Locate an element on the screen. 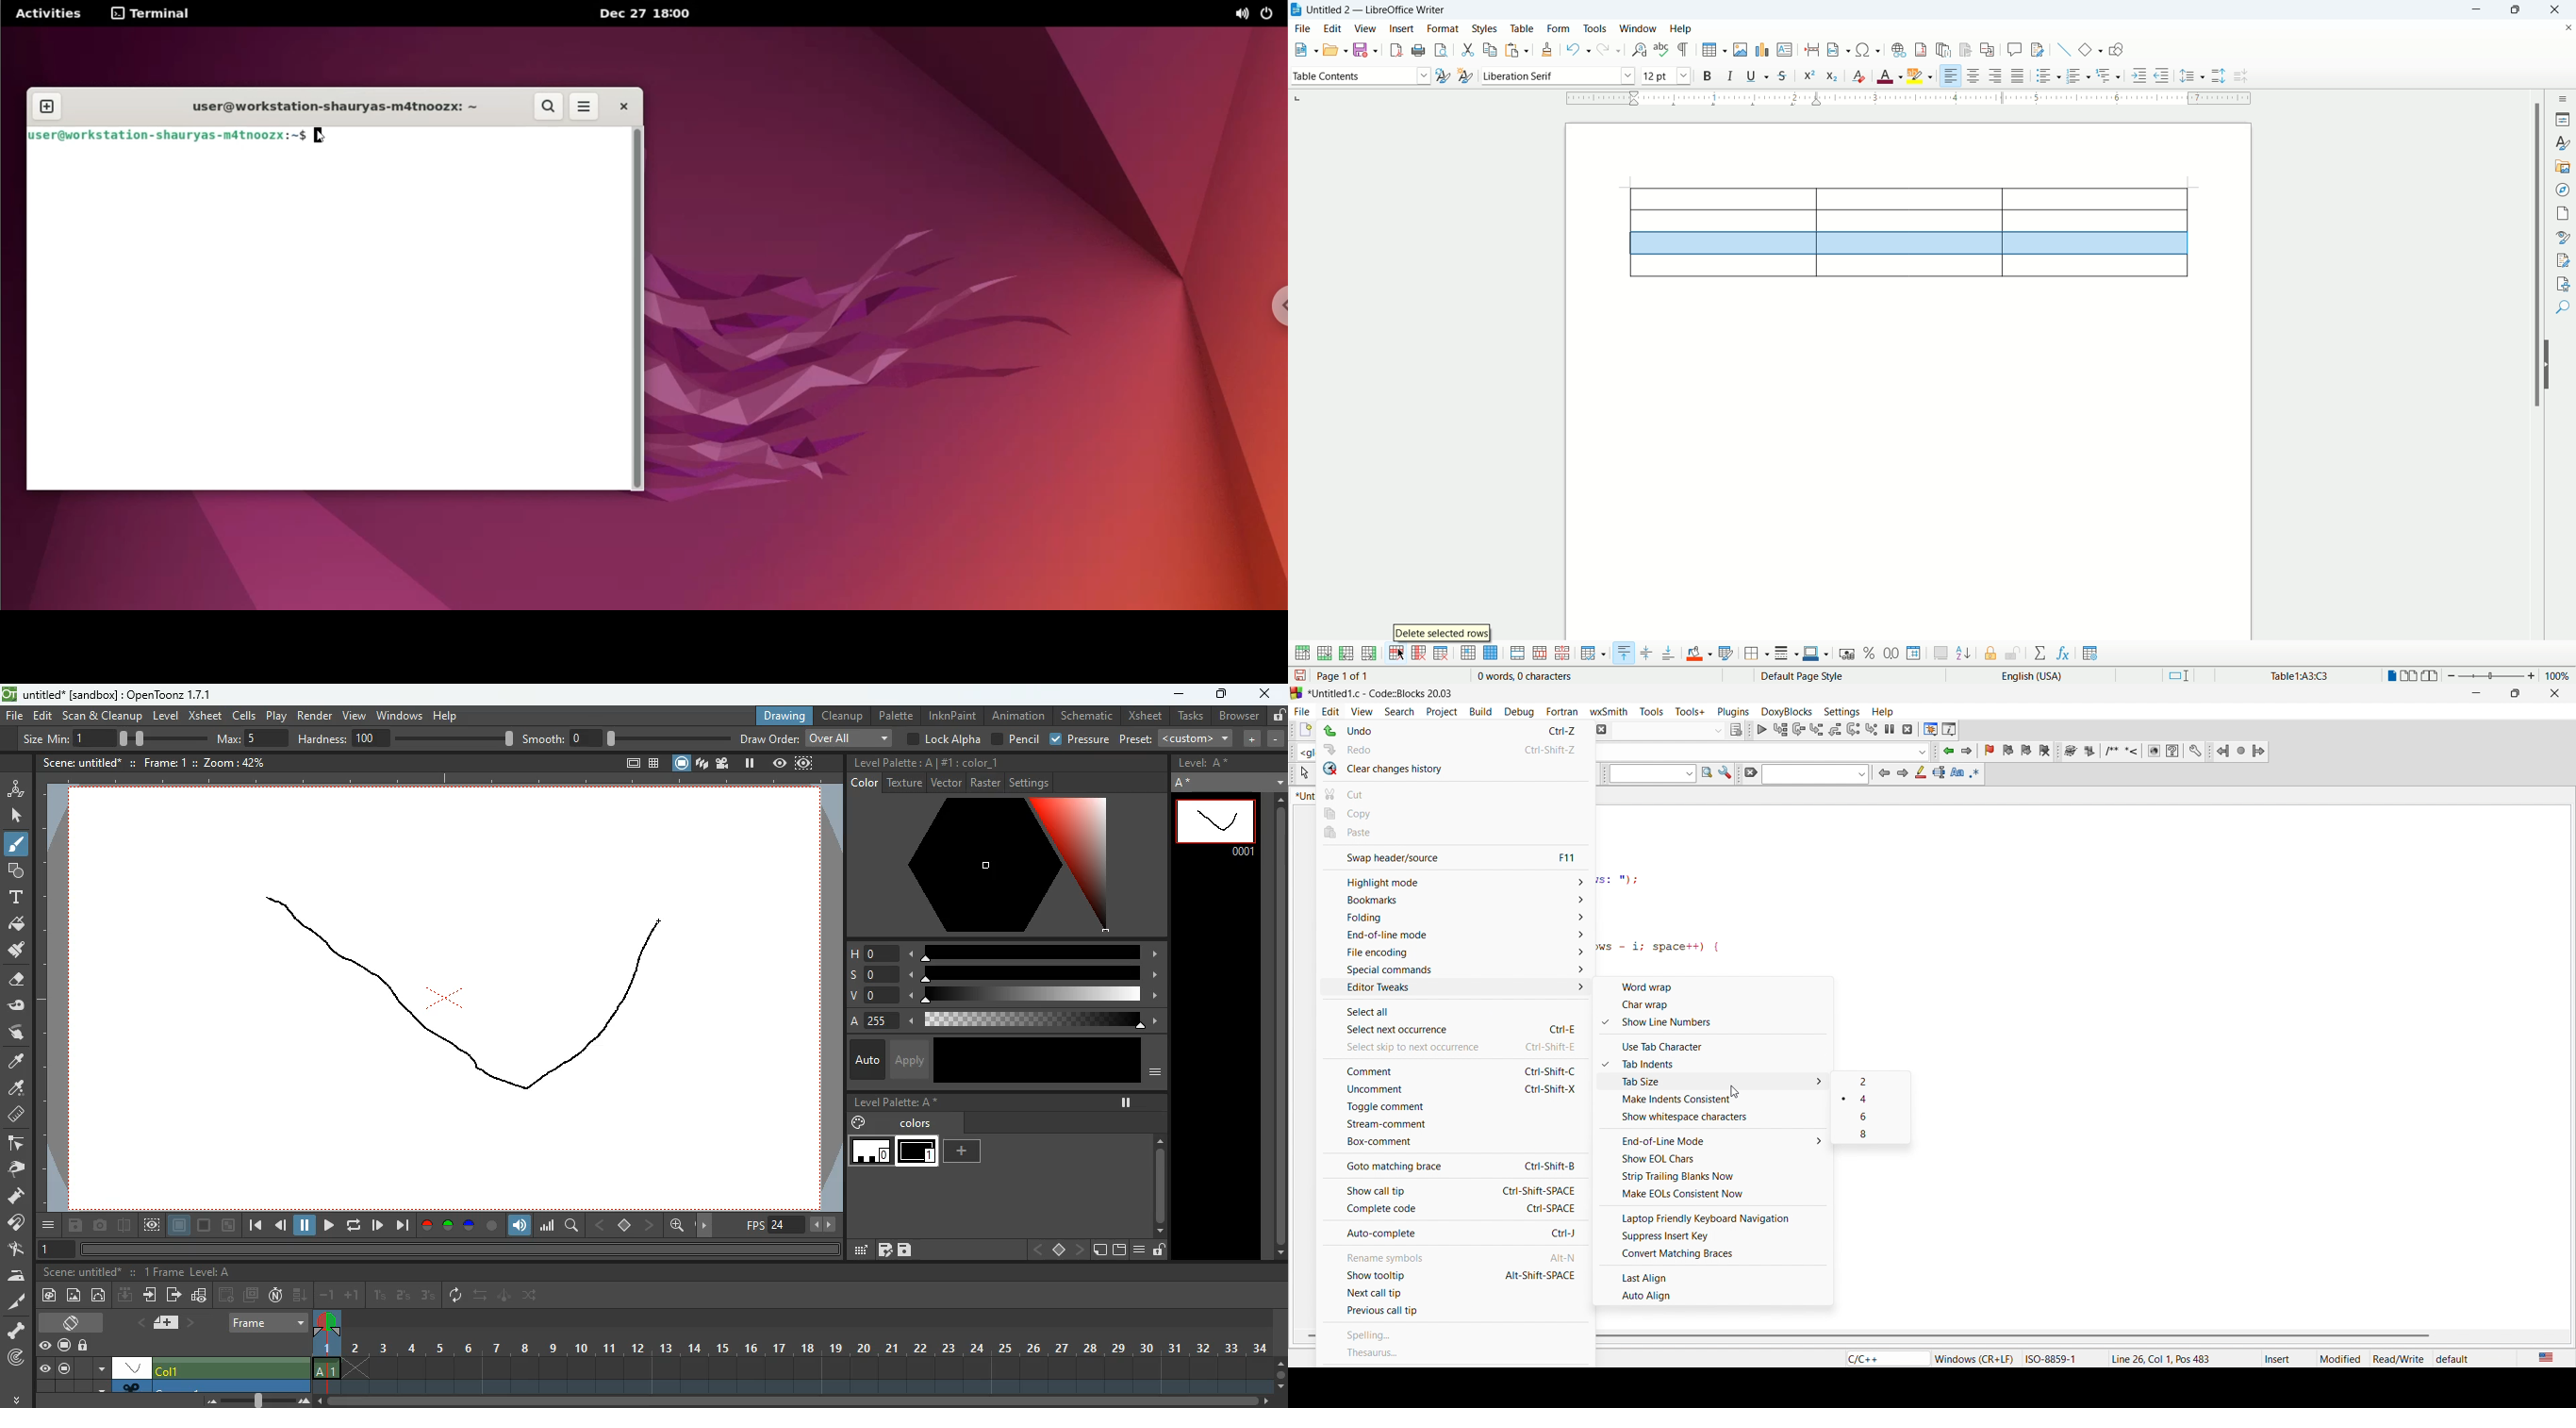 Image resolution: width=2576 pixels, height=1428 pixels. delete table is located at coordinates (1442, 654).